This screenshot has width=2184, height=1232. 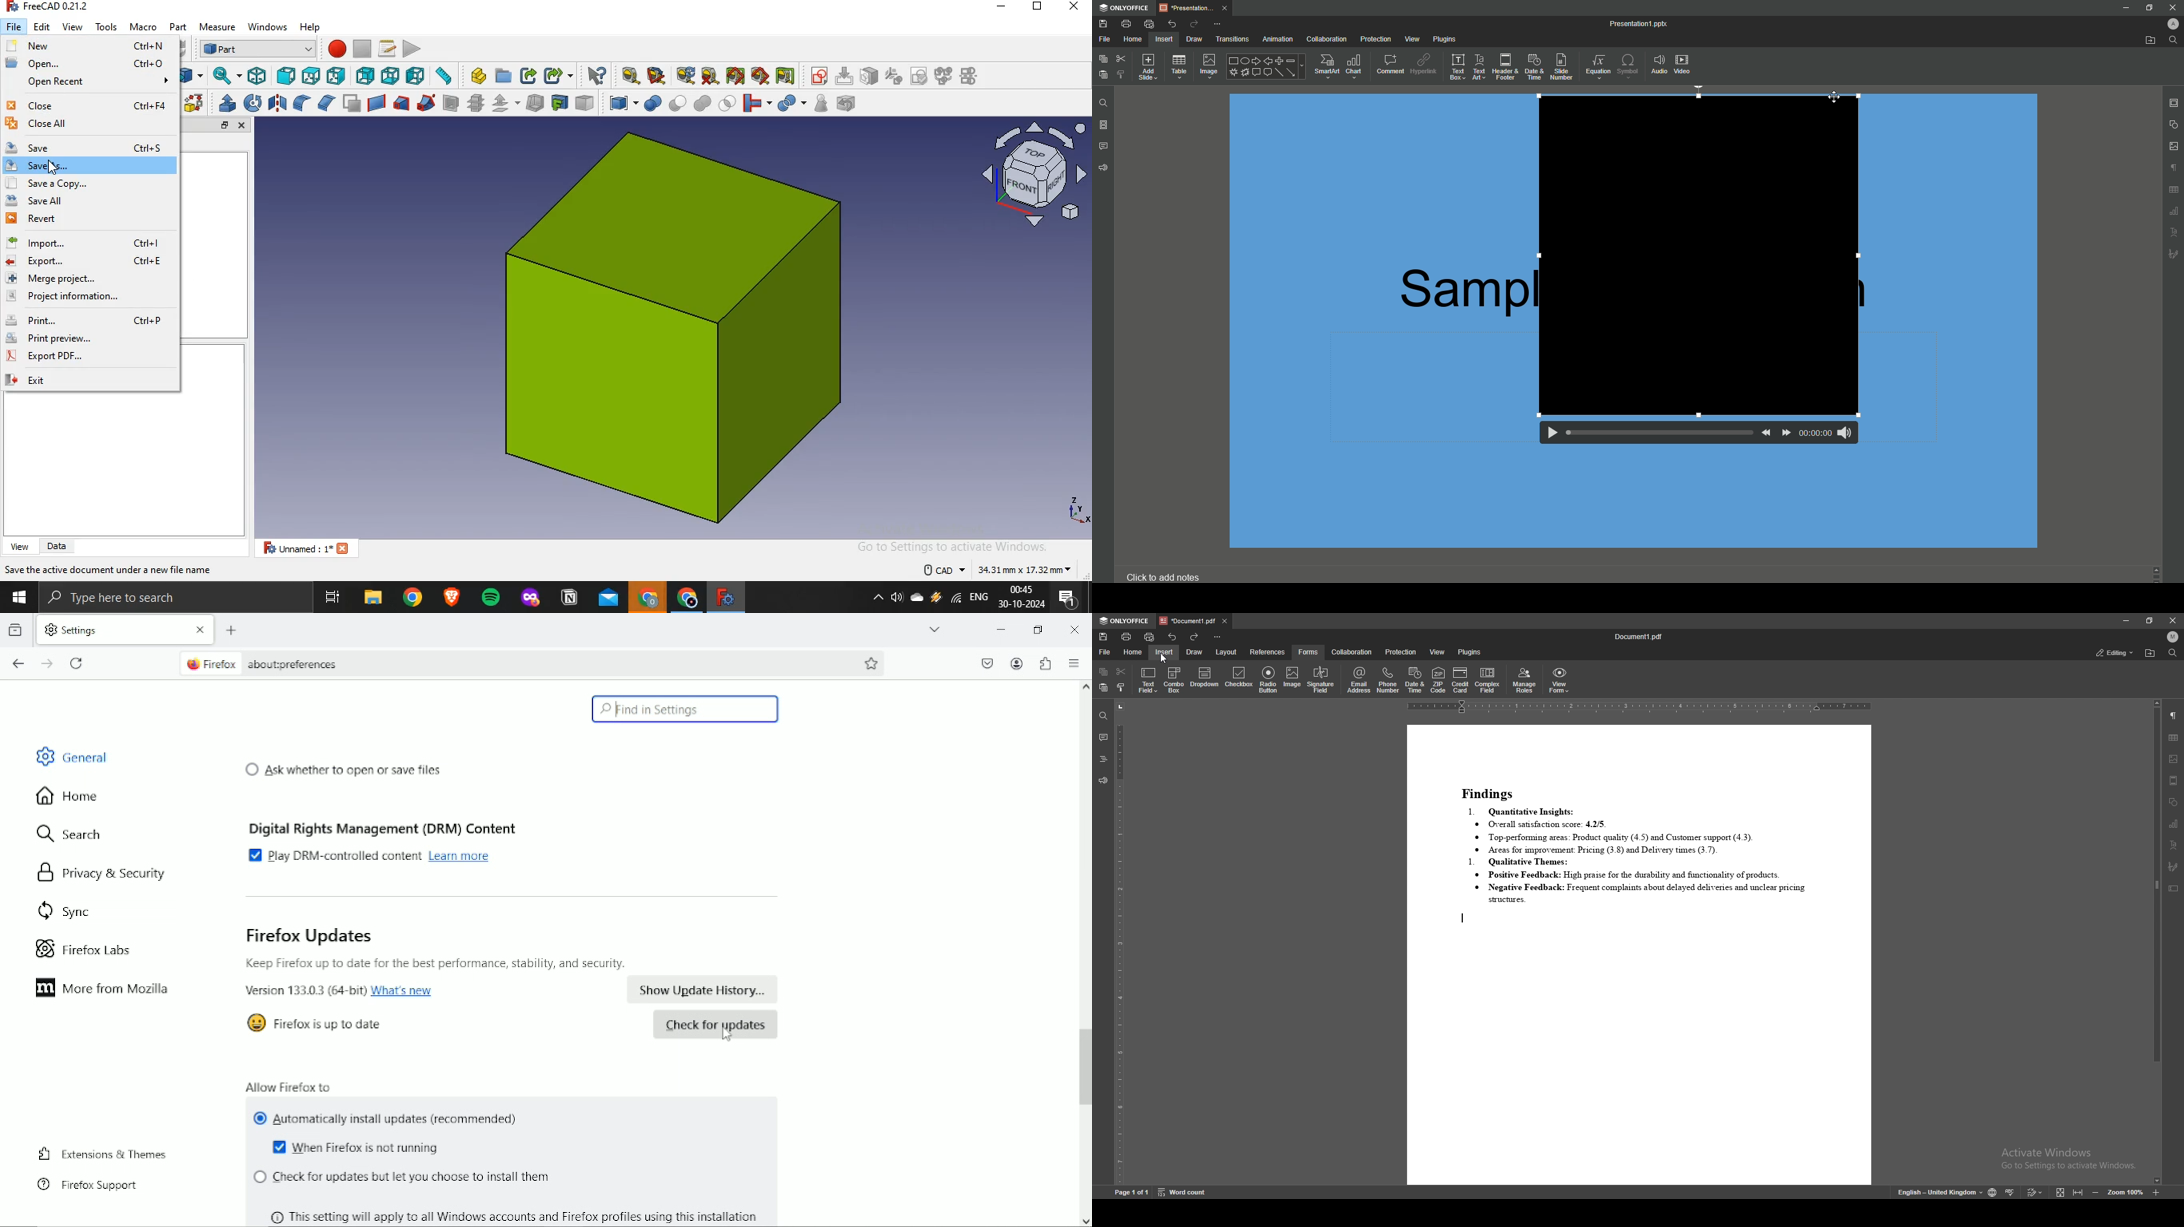 What do you see at coordinates (89, 1185) in the screenshot?
I see `firefox support` at bounding box center [89, 1185].